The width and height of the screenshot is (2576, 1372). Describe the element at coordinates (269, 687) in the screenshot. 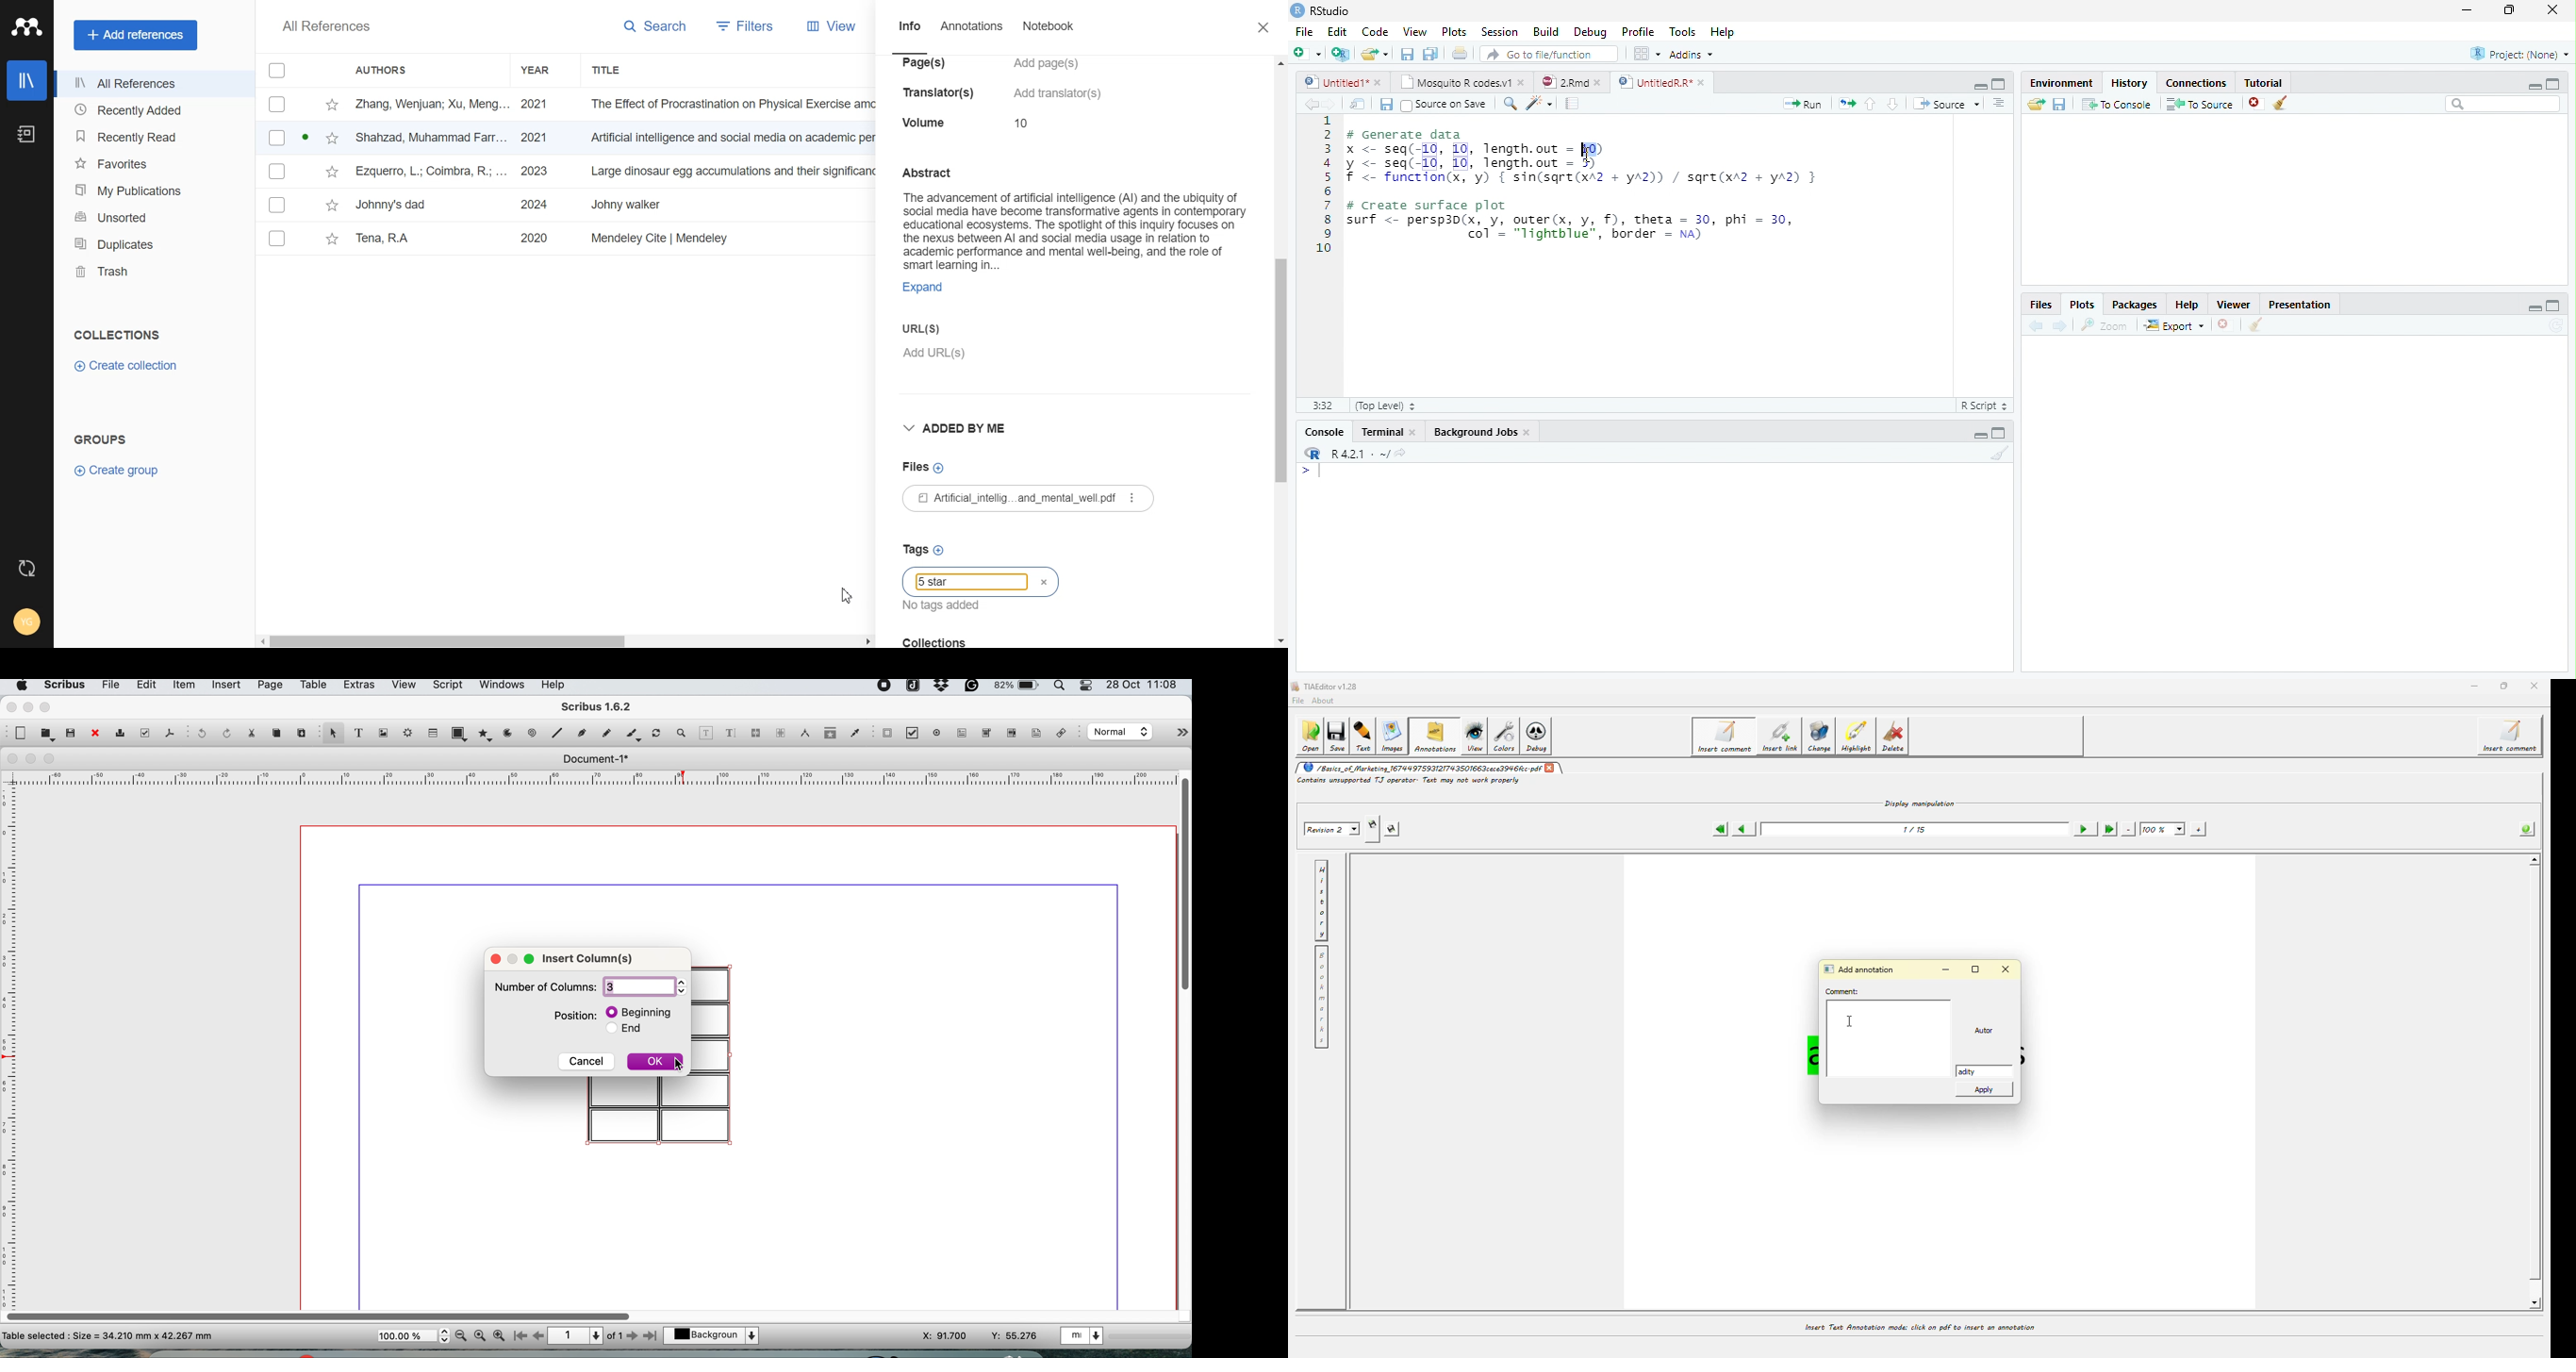

I see `page` at that location.